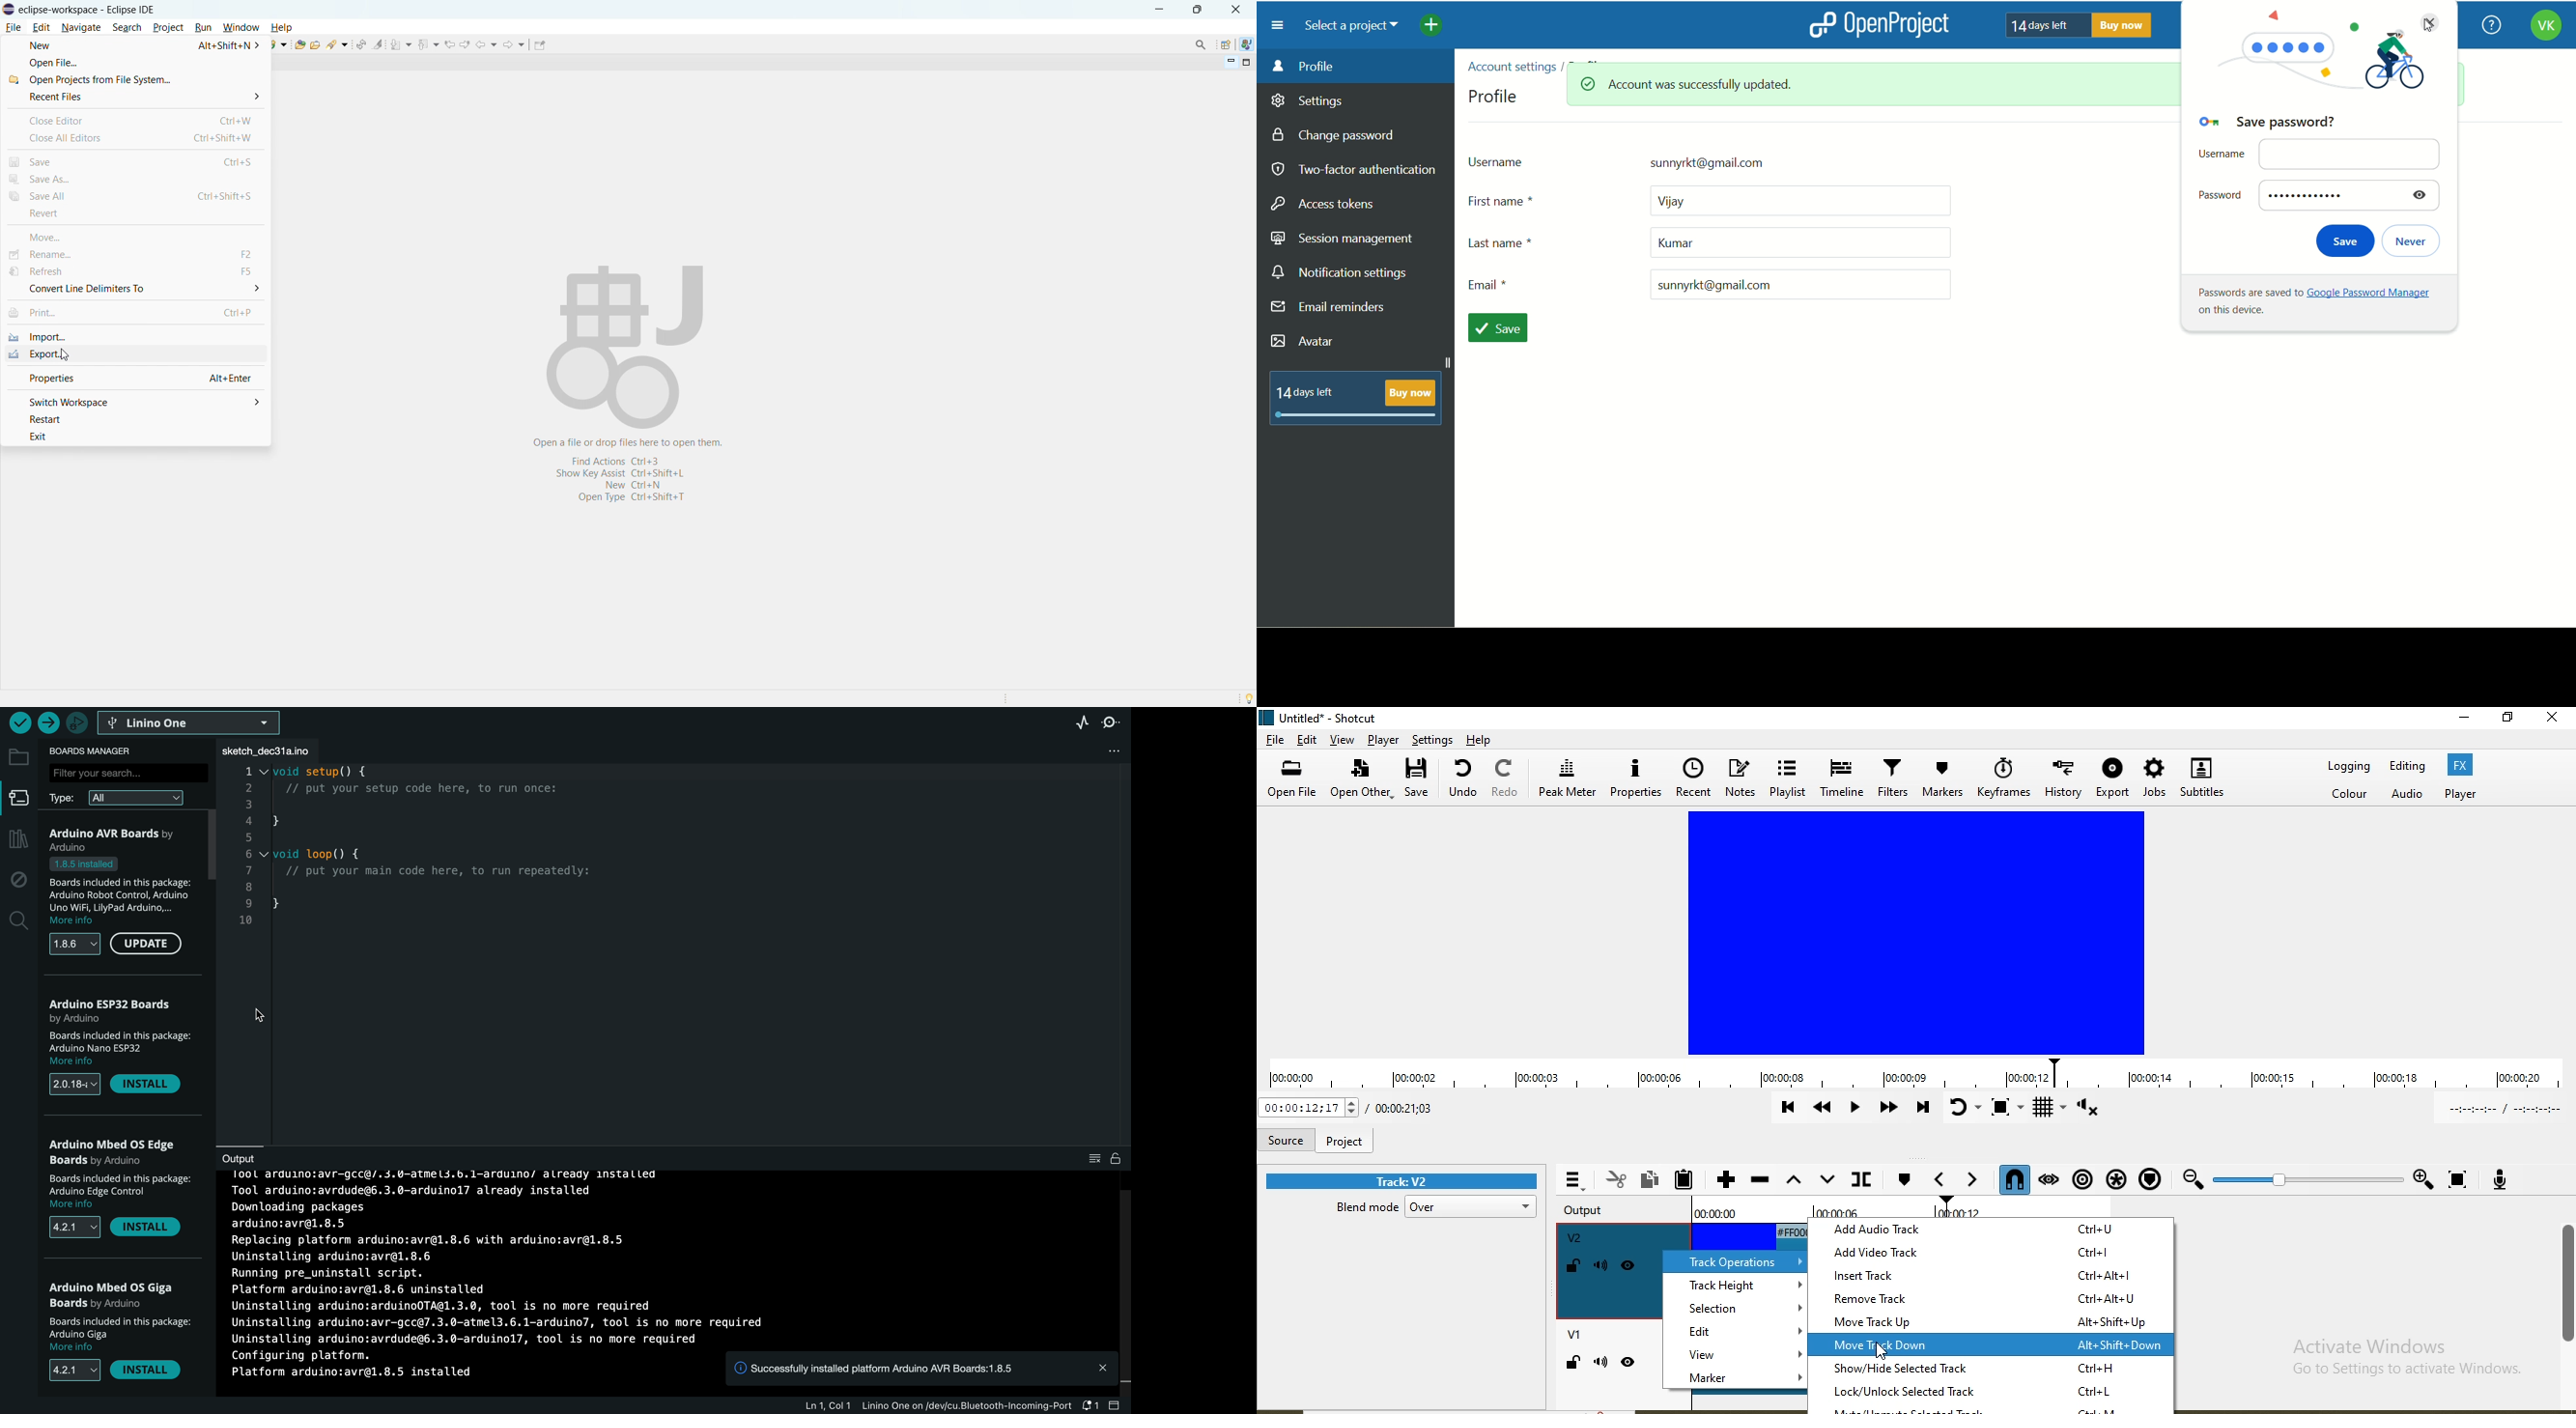 The height and width of the screenshot is (1428, 2576). I want to click on close, so click(2553, 727).